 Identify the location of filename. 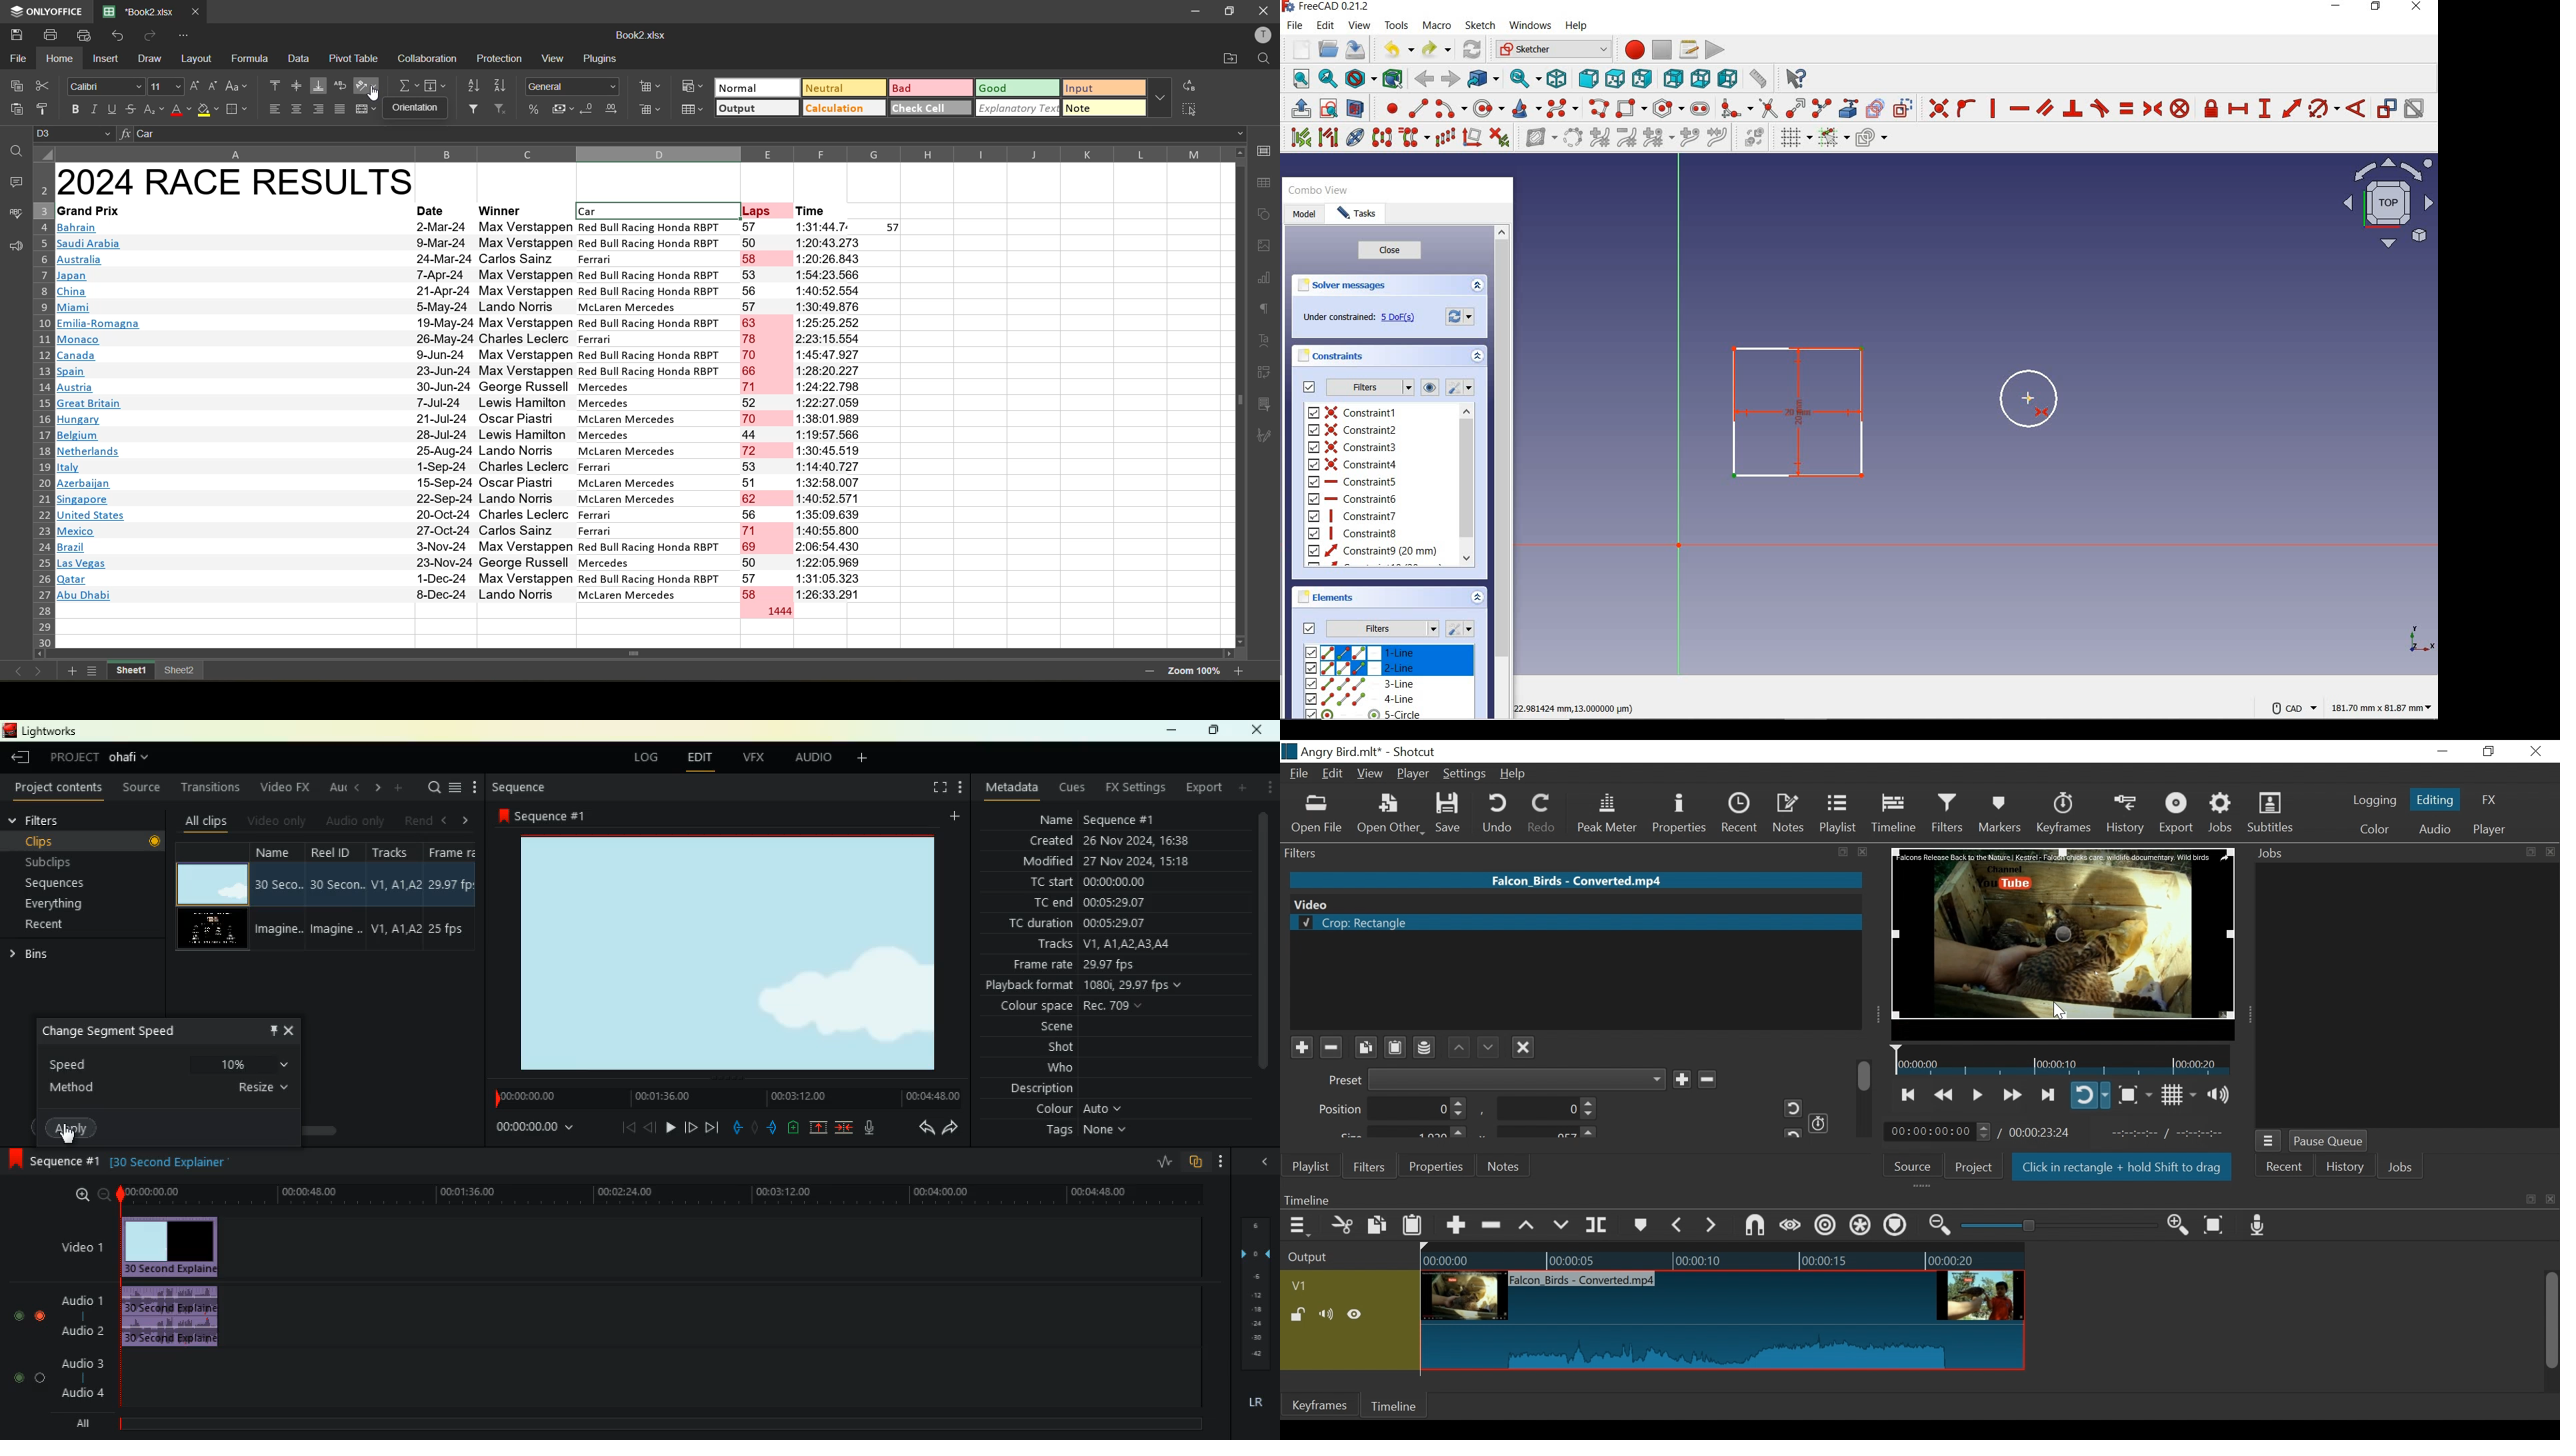
(143, 11).